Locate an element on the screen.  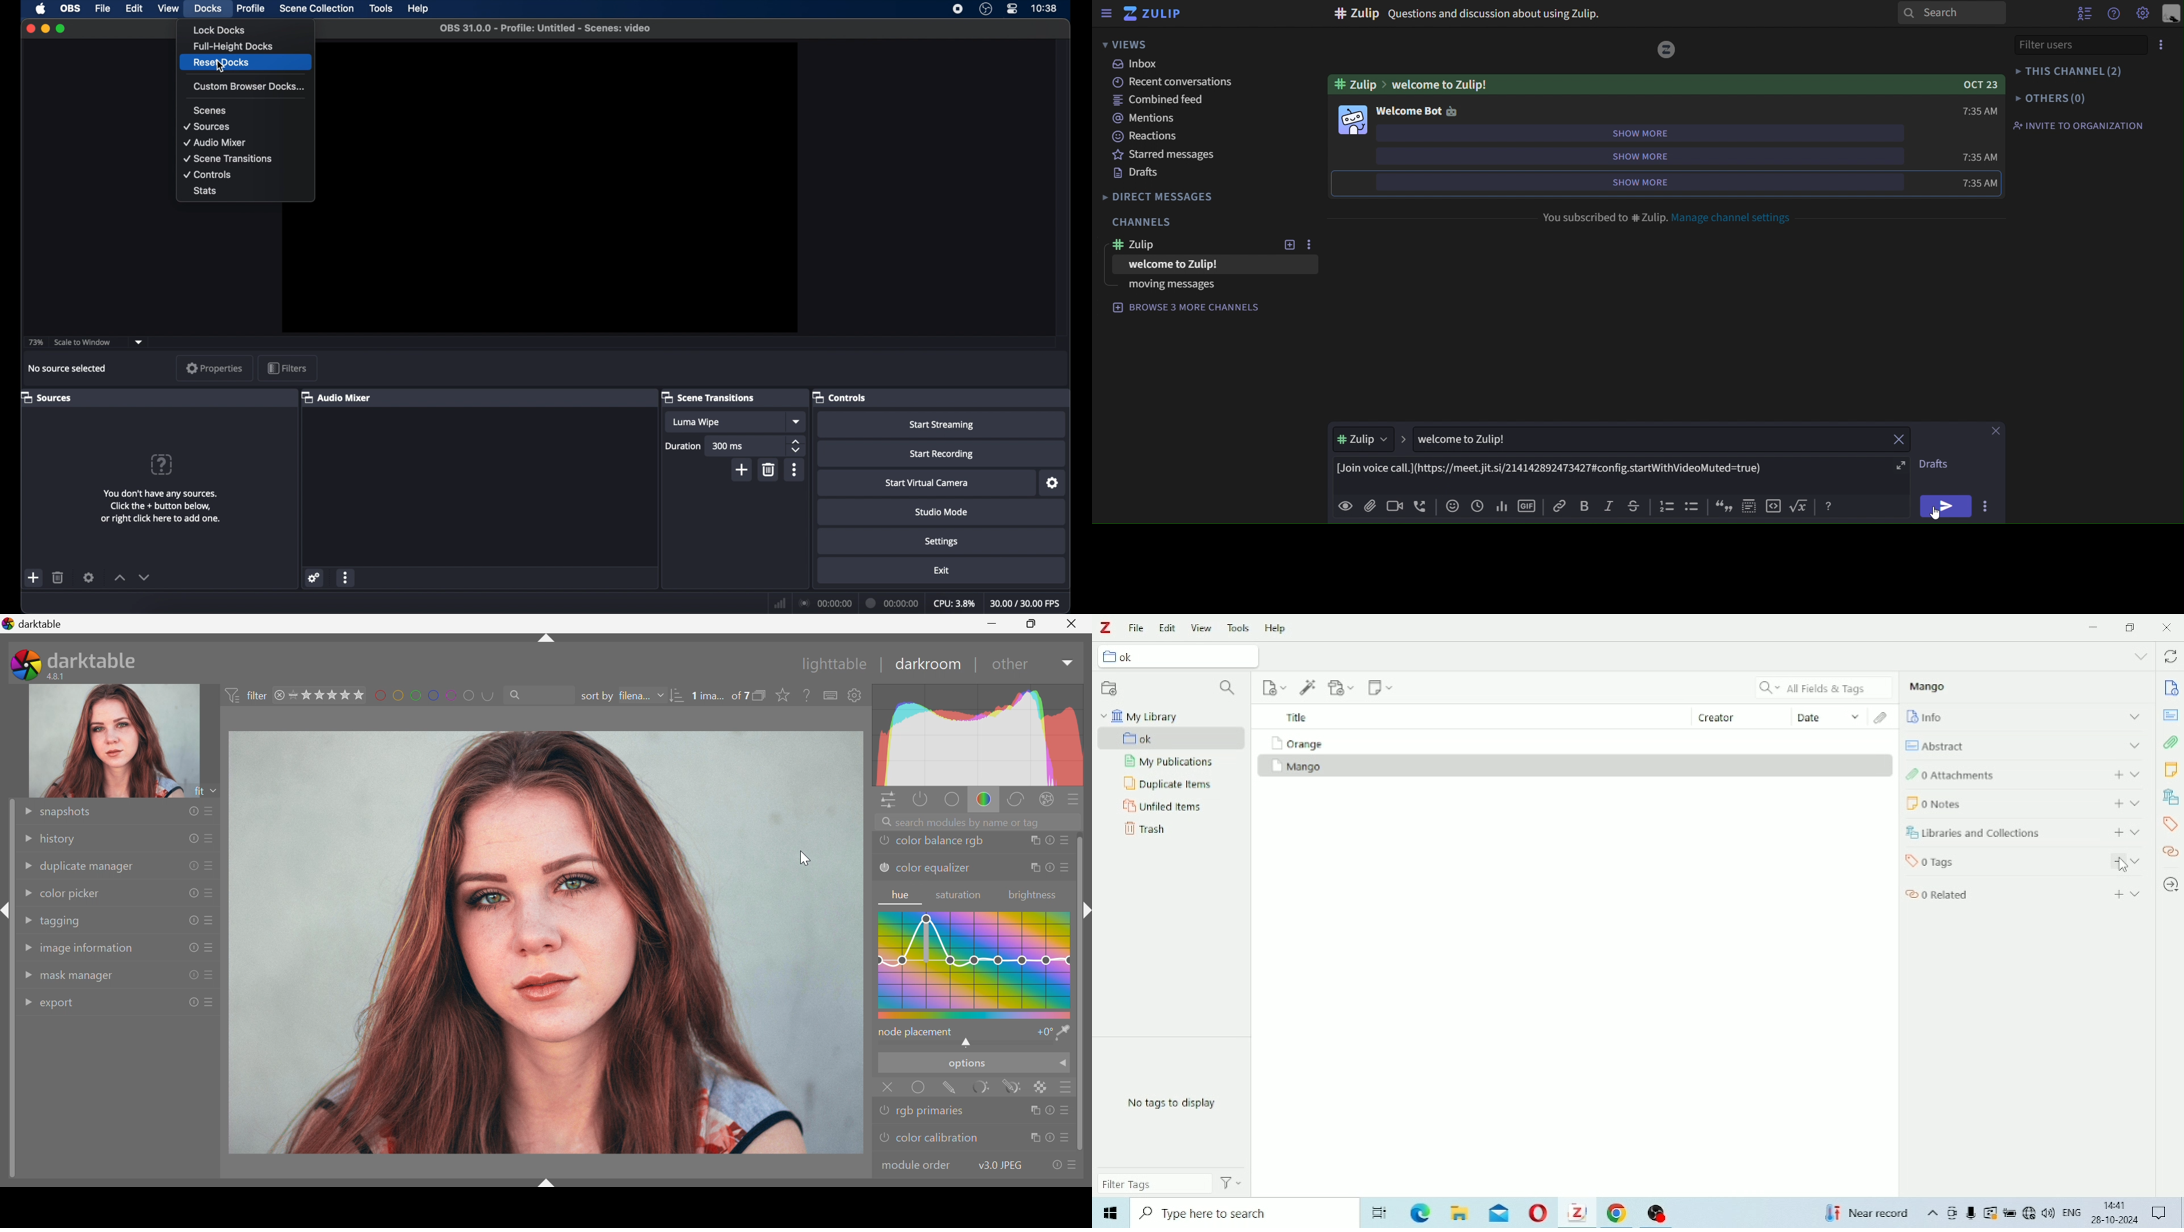
reset is located at coordinates (189, 976).